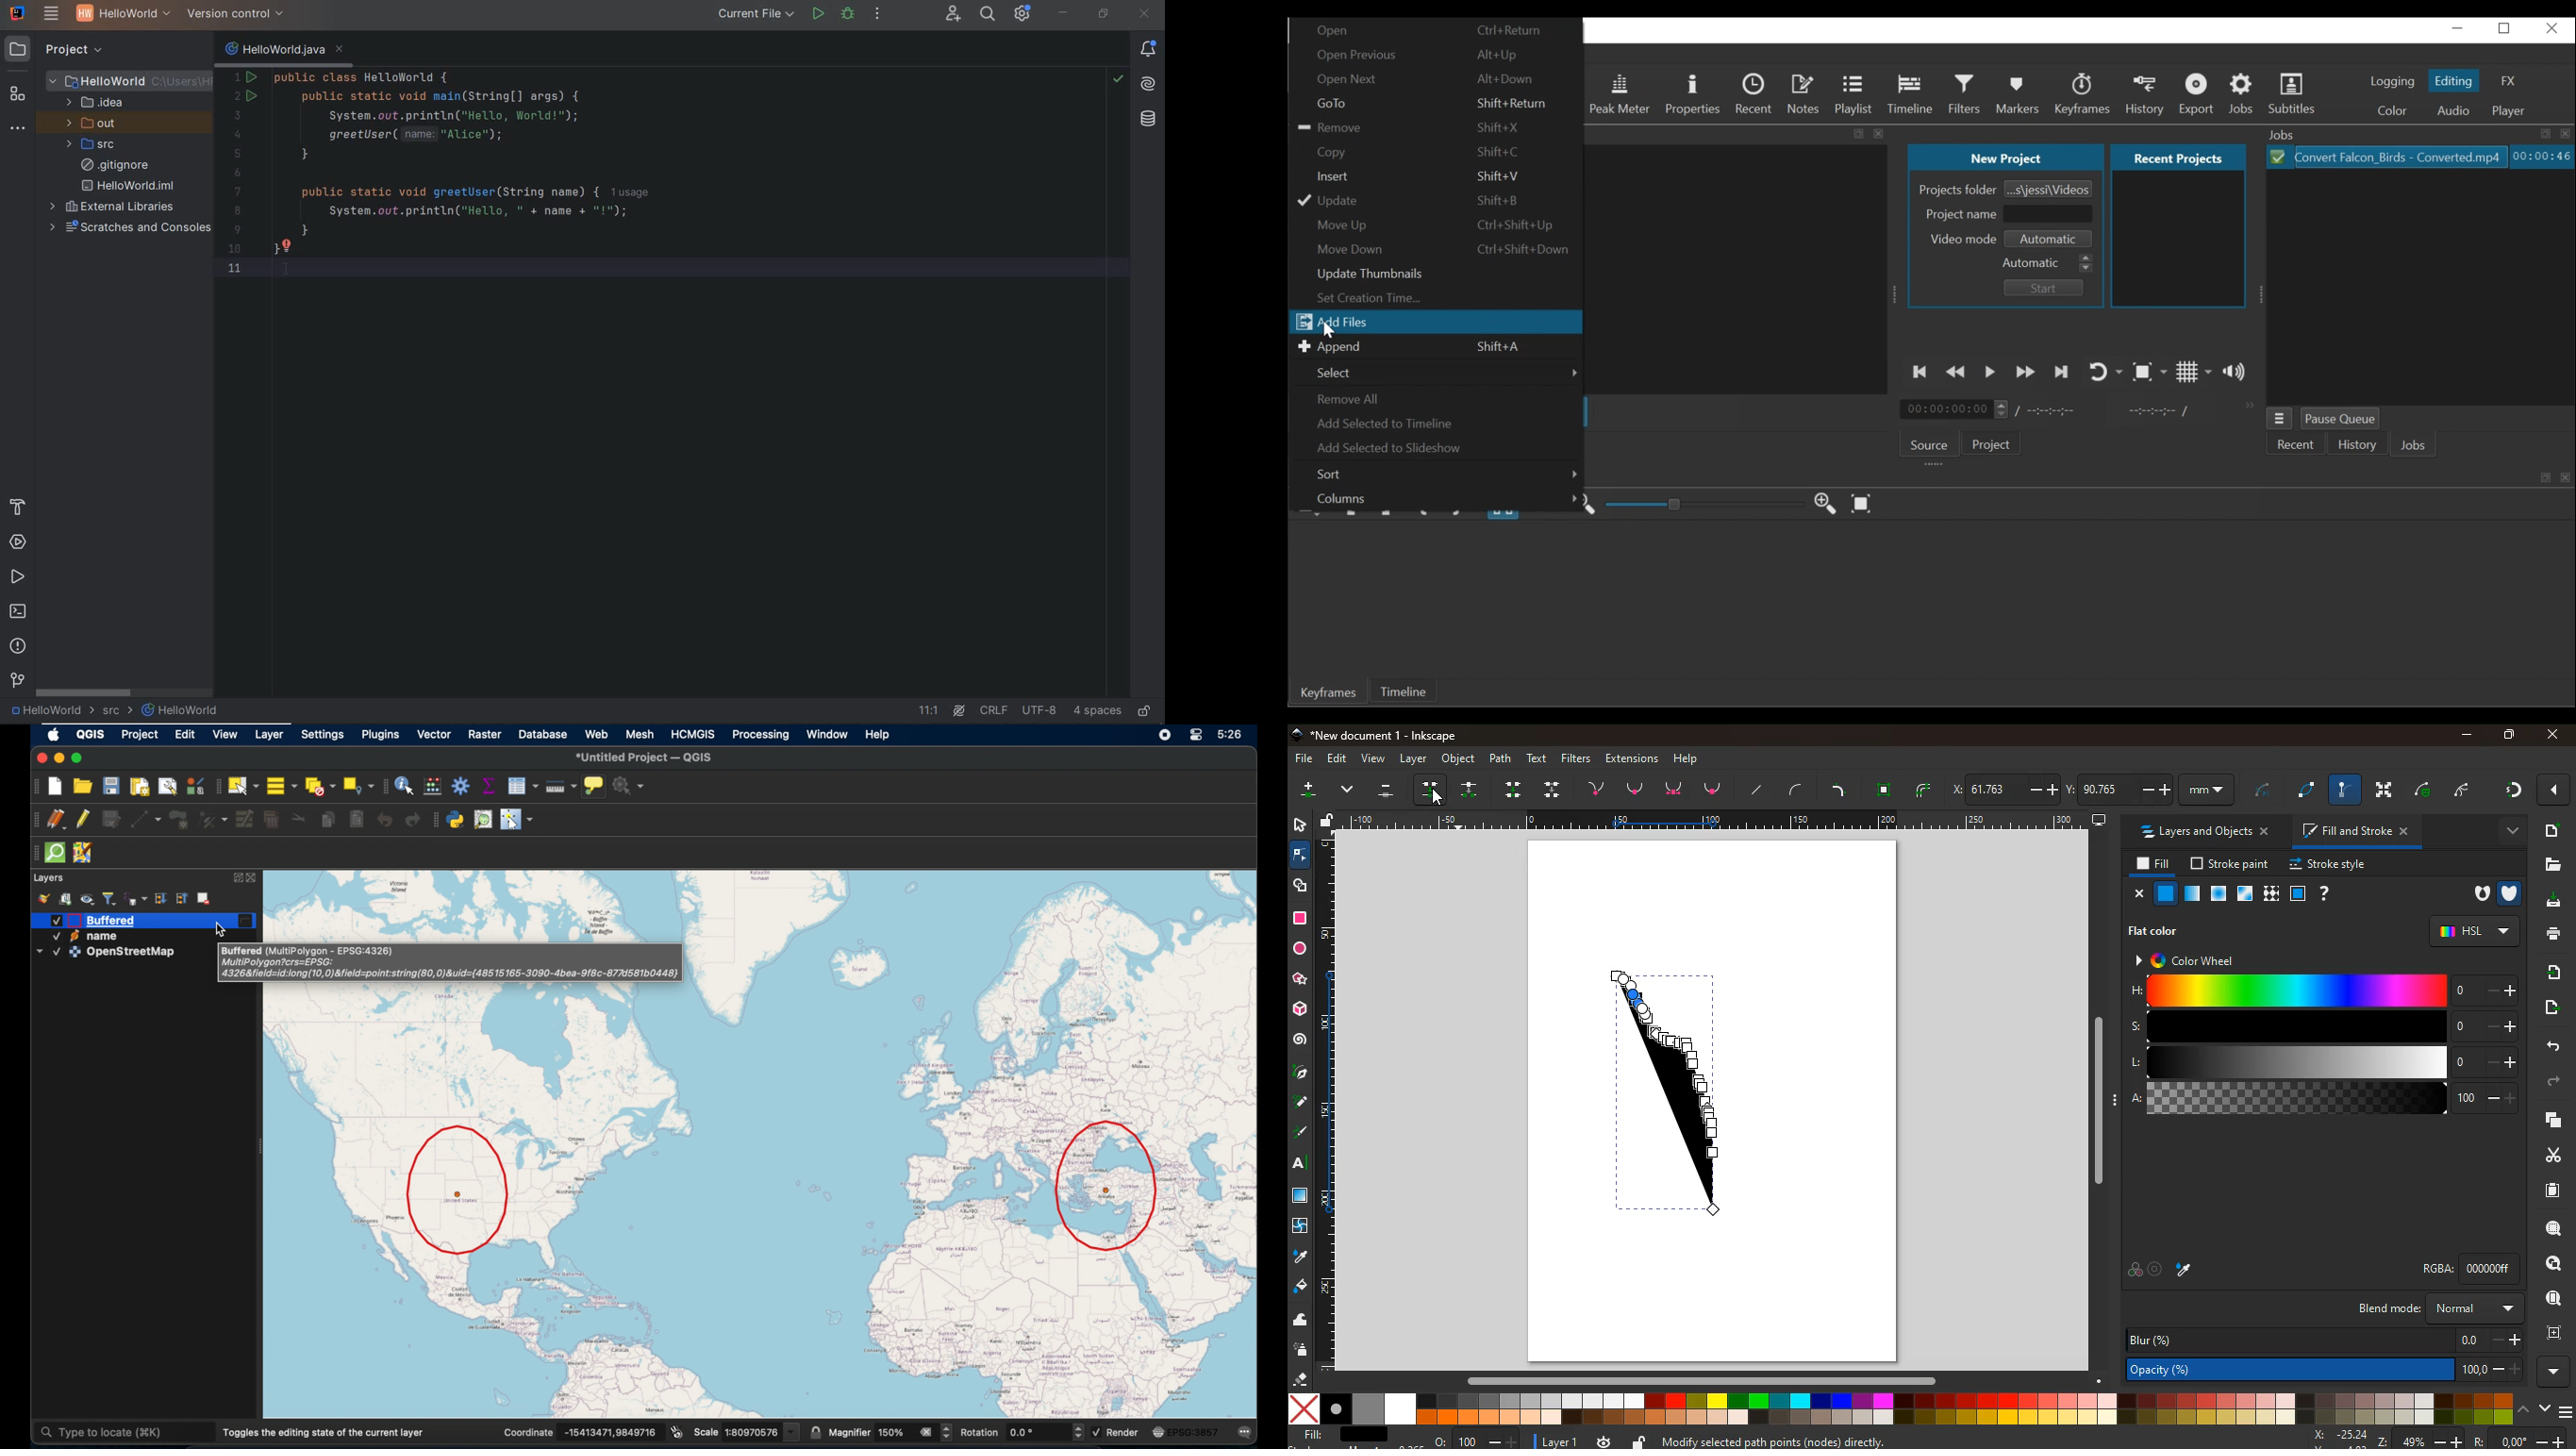  What do you see at coordinates (2101, 1101) in the screenshot?
I see `Vertical slider` at bounding box center [2101, 1101].